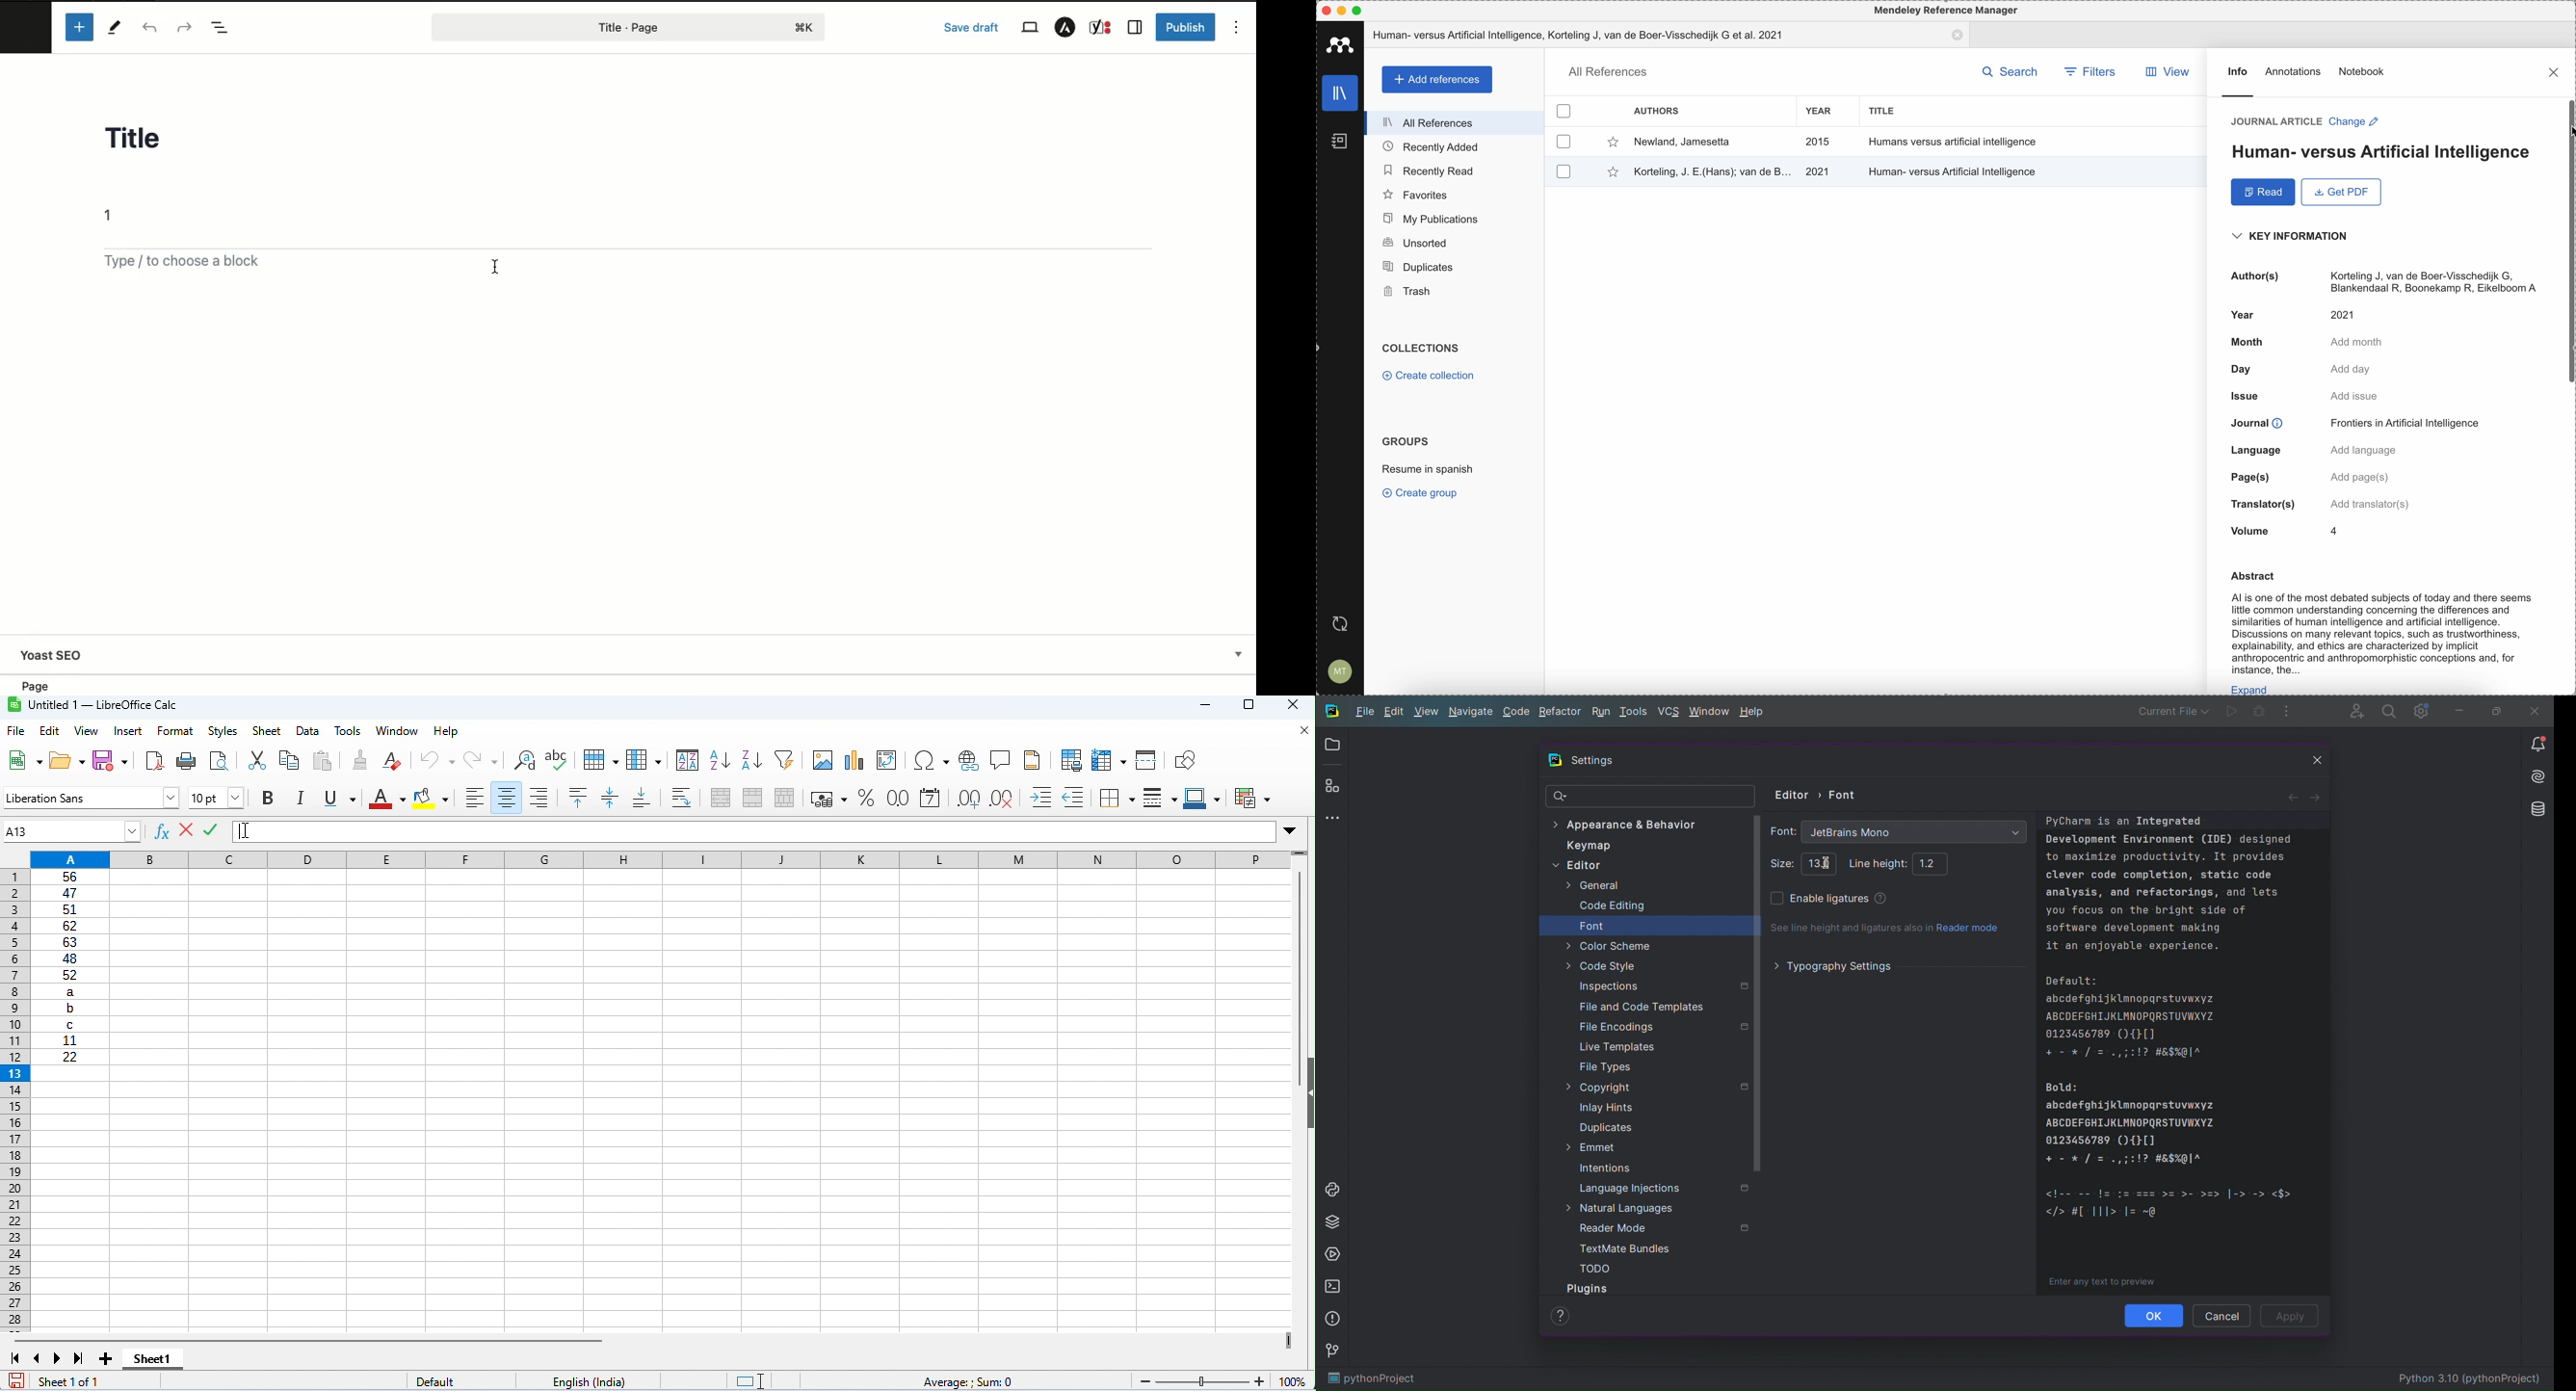  Describe the element at coordinates (2322, 503) in the screenshot. I see `translator(s) add translator(s)` at that location.